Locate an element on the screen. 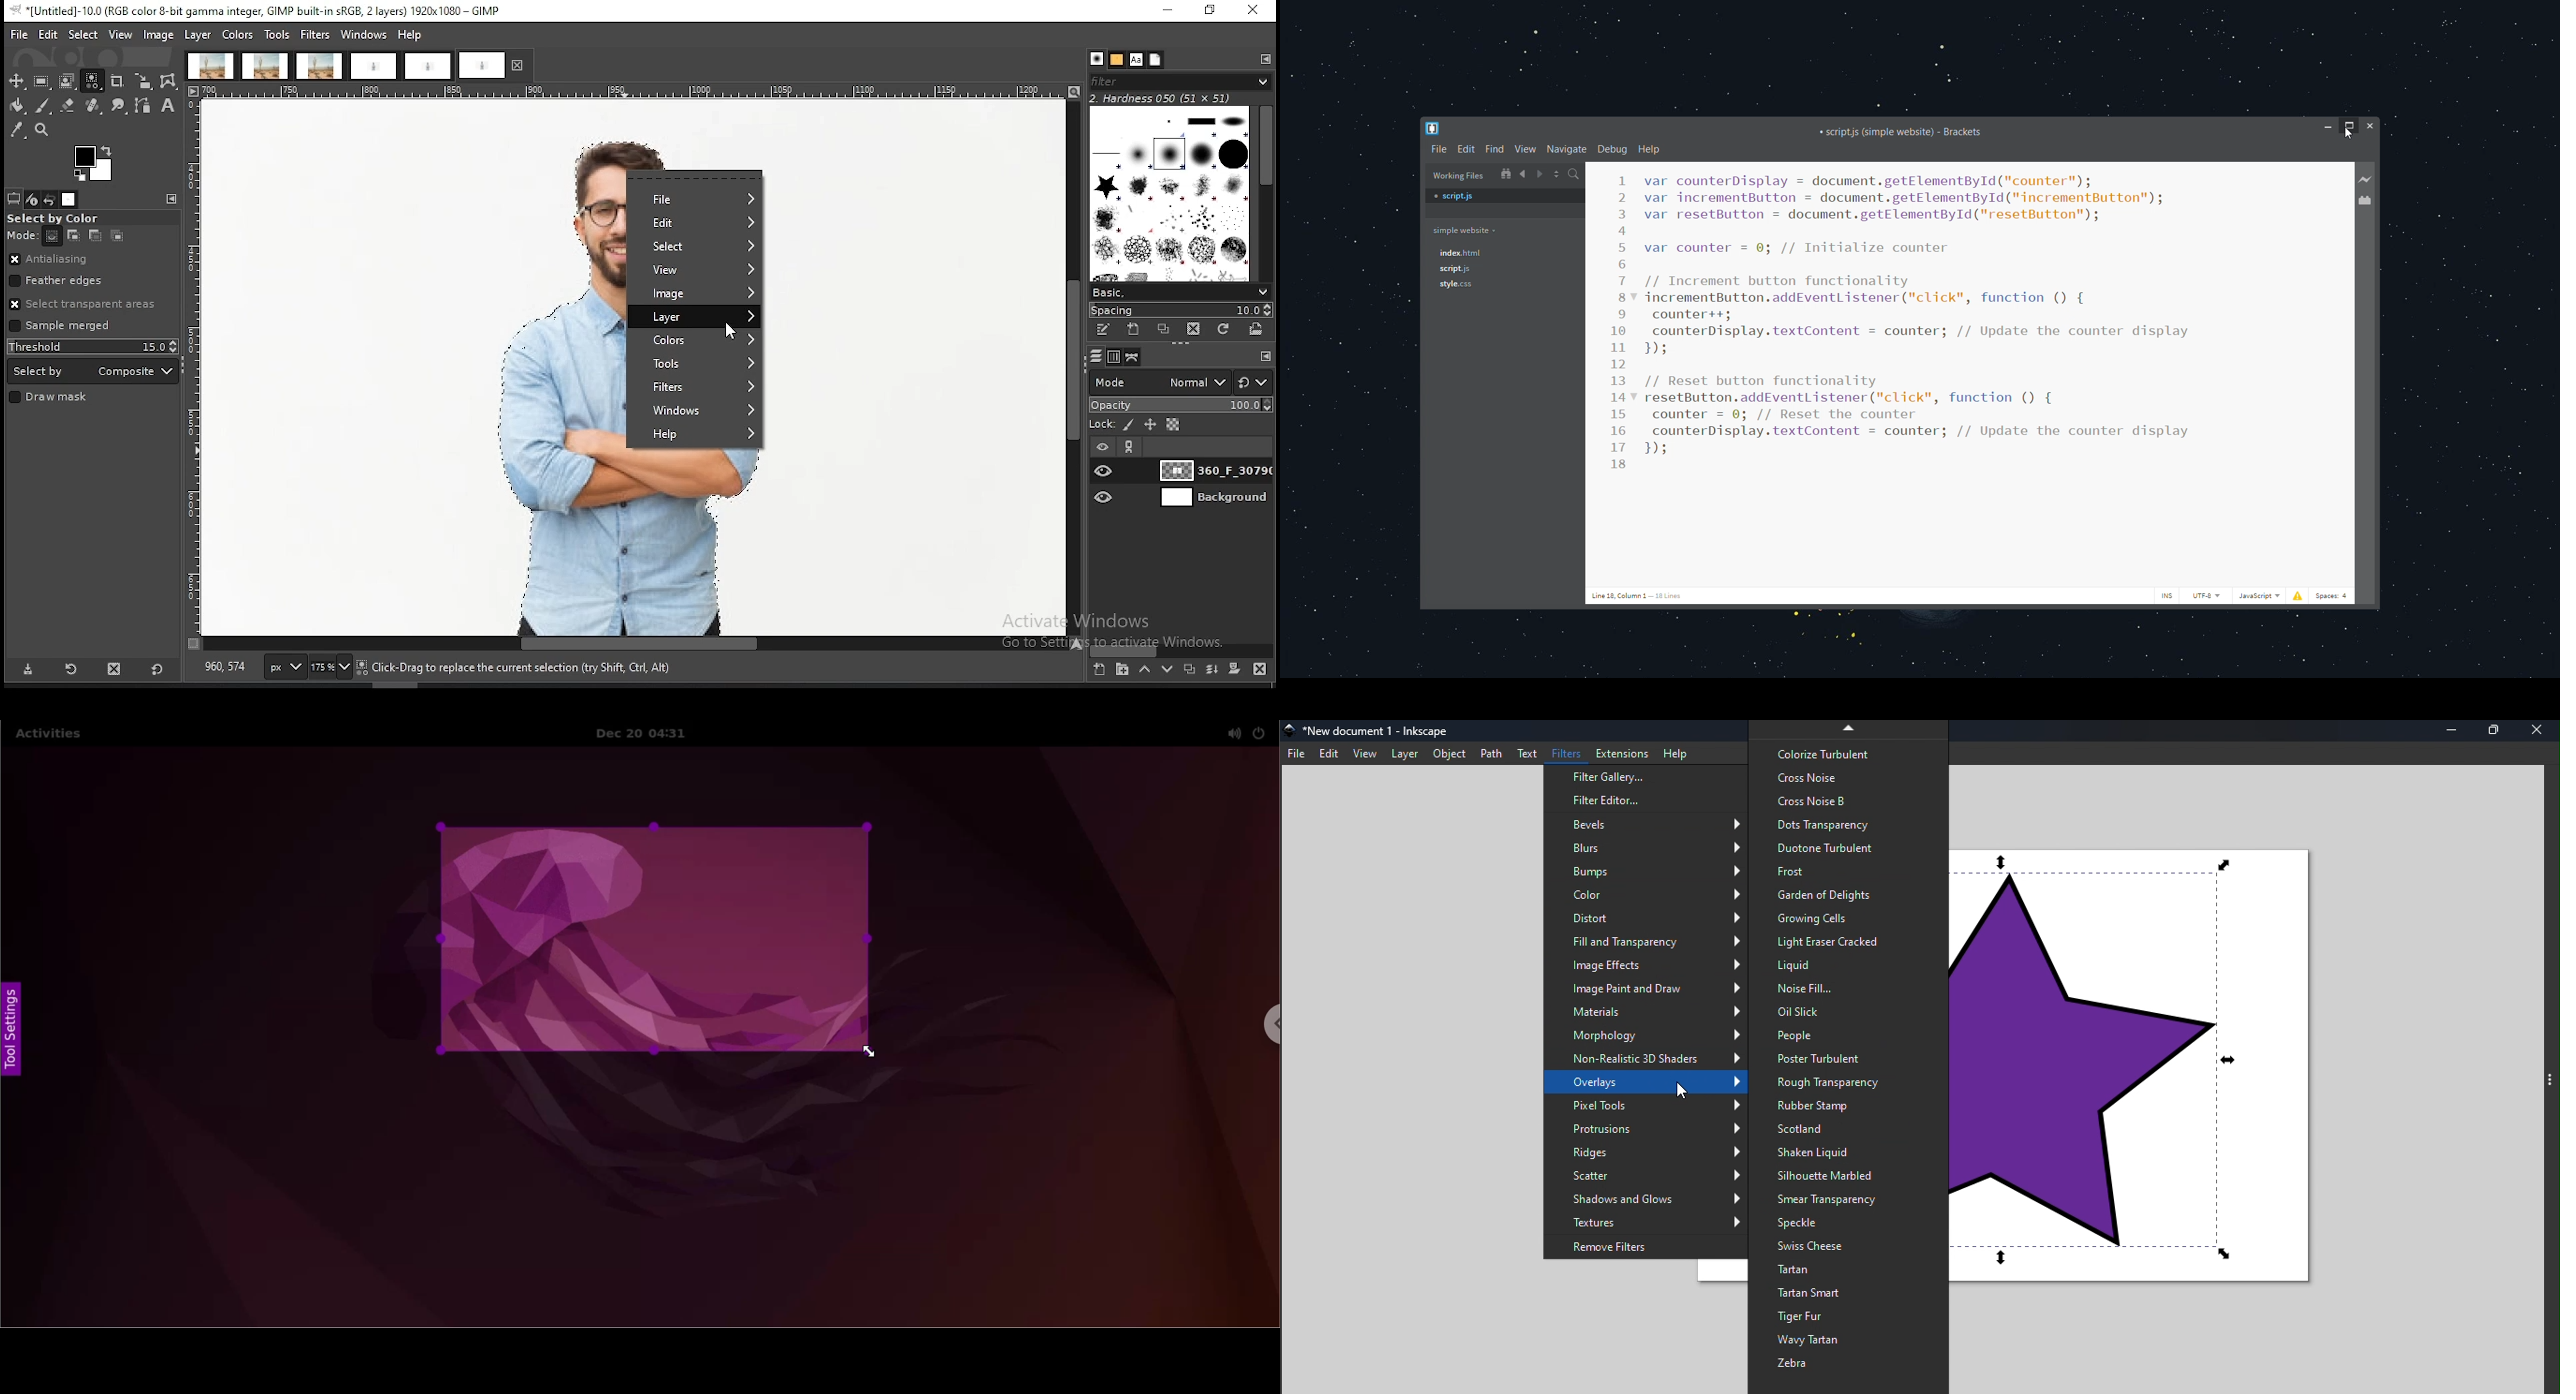  windows is located at coordinates (695, 412).